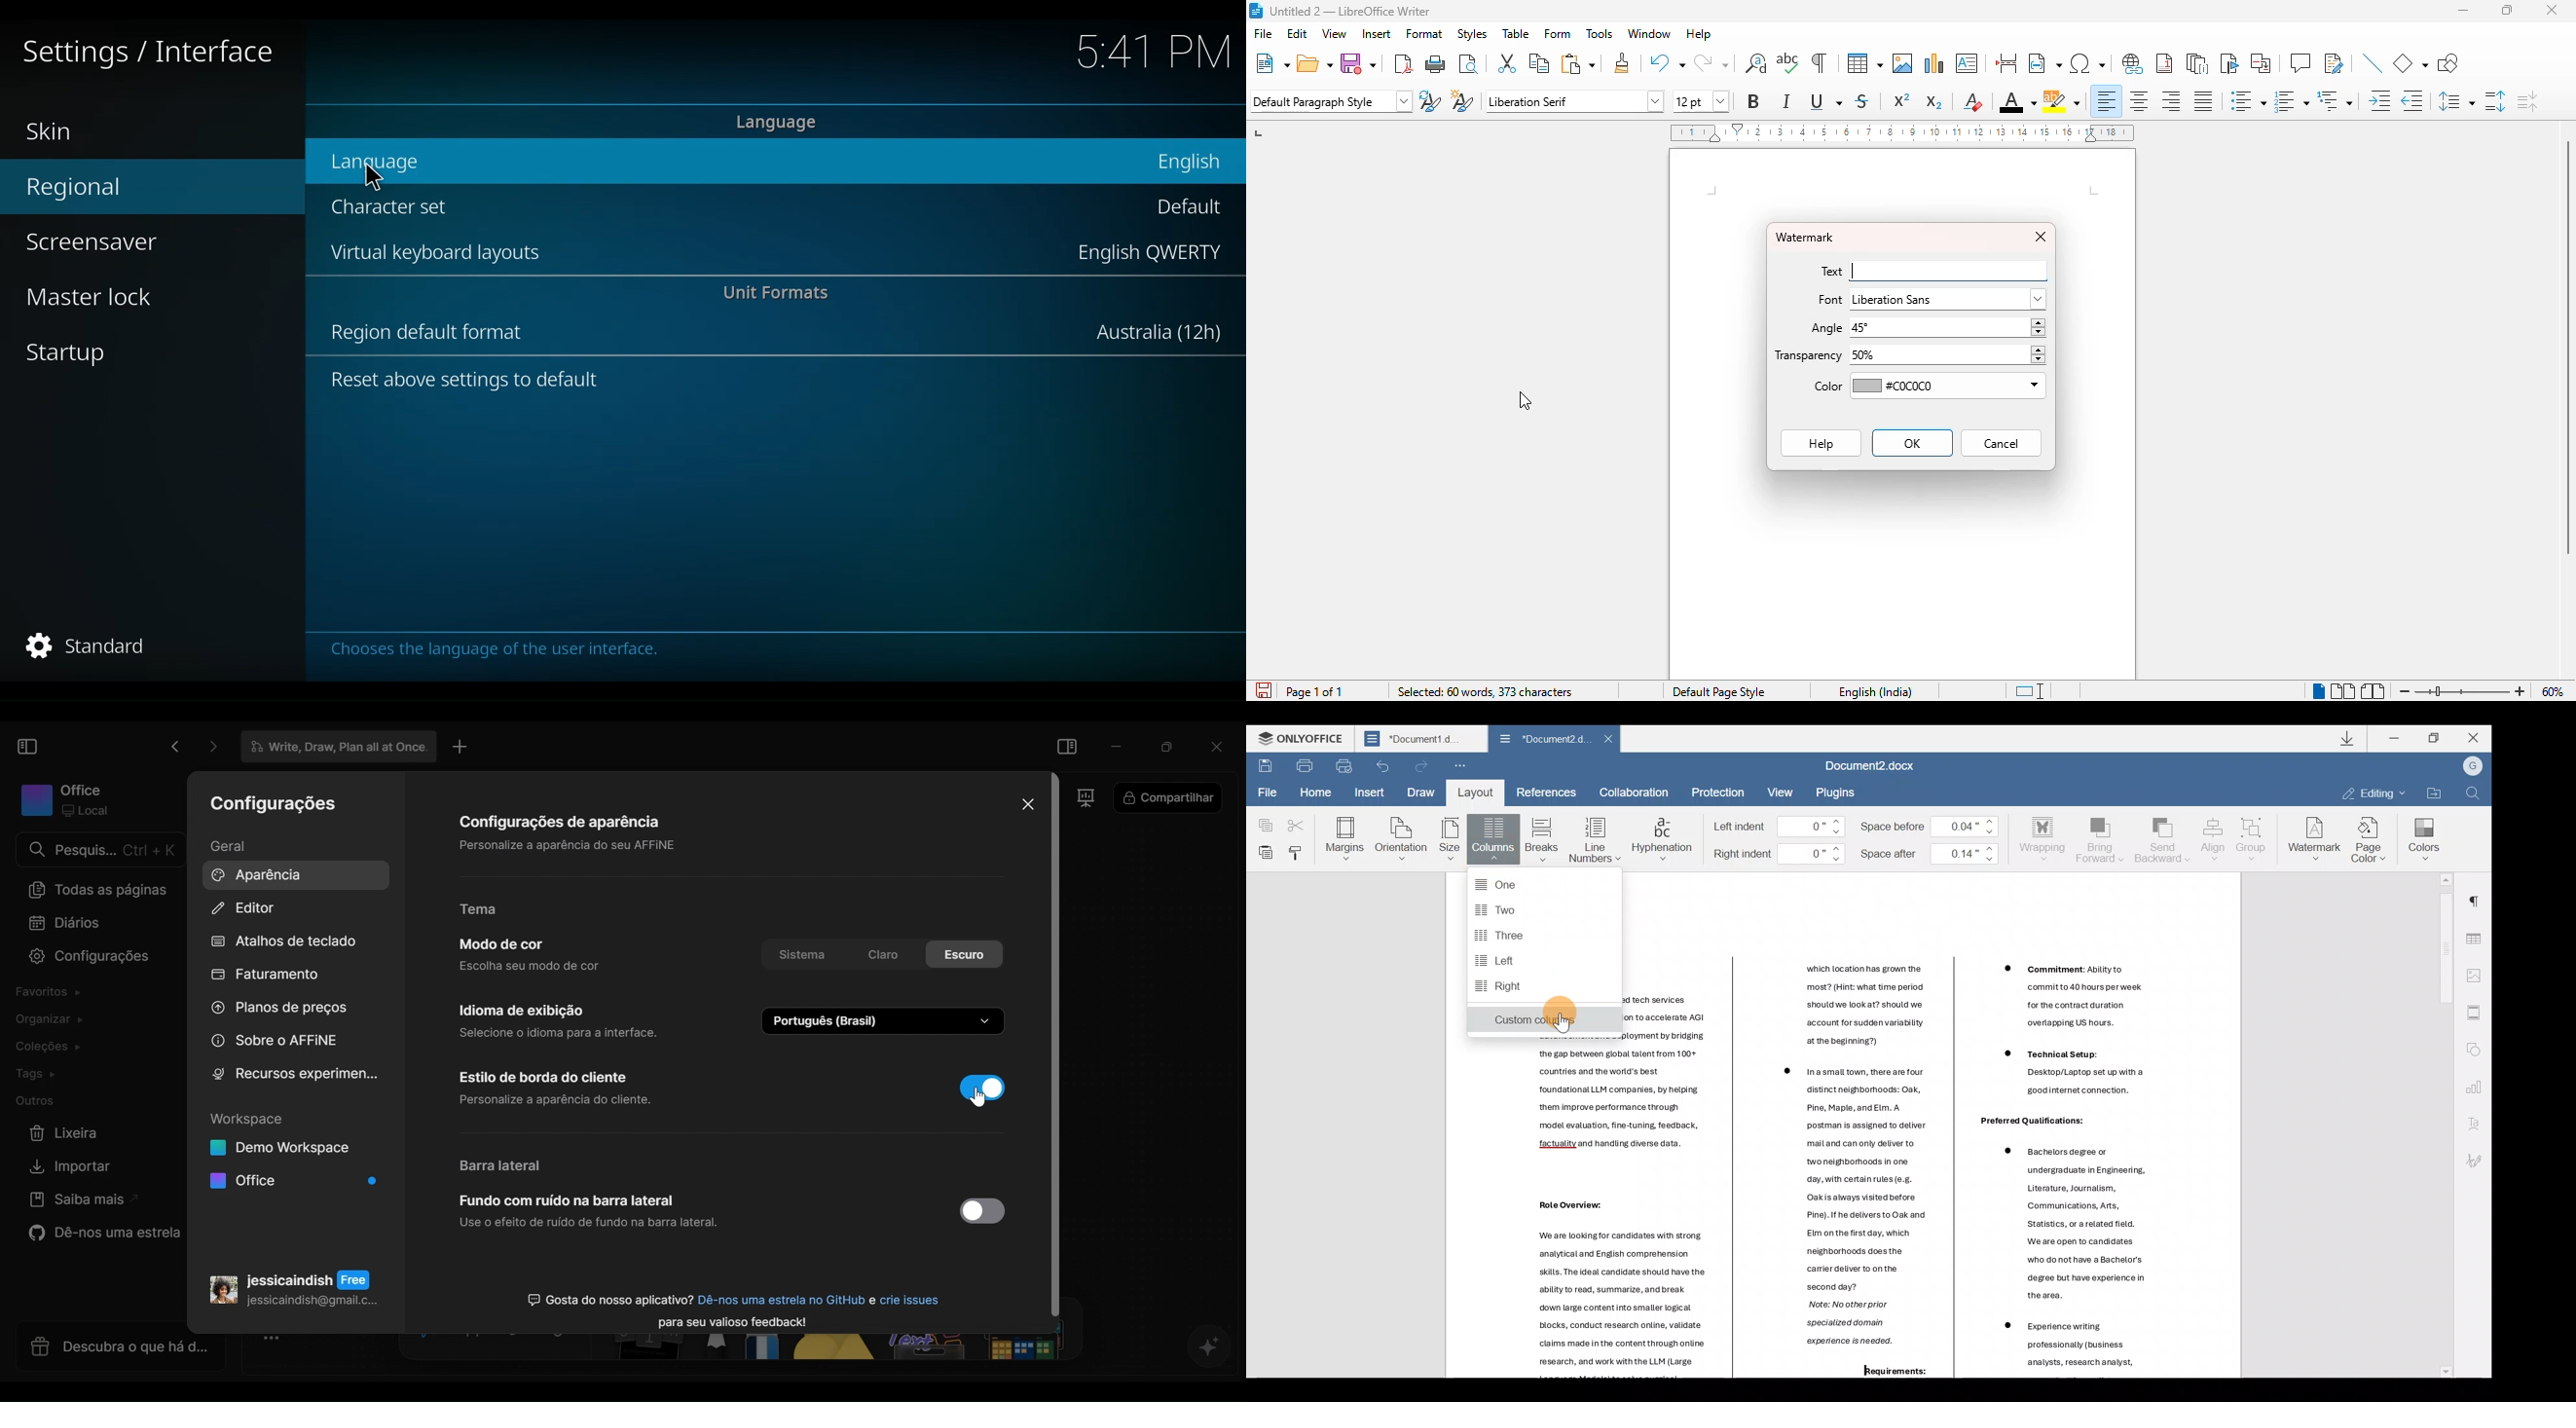  I want to click on language english, so click(776, 161).